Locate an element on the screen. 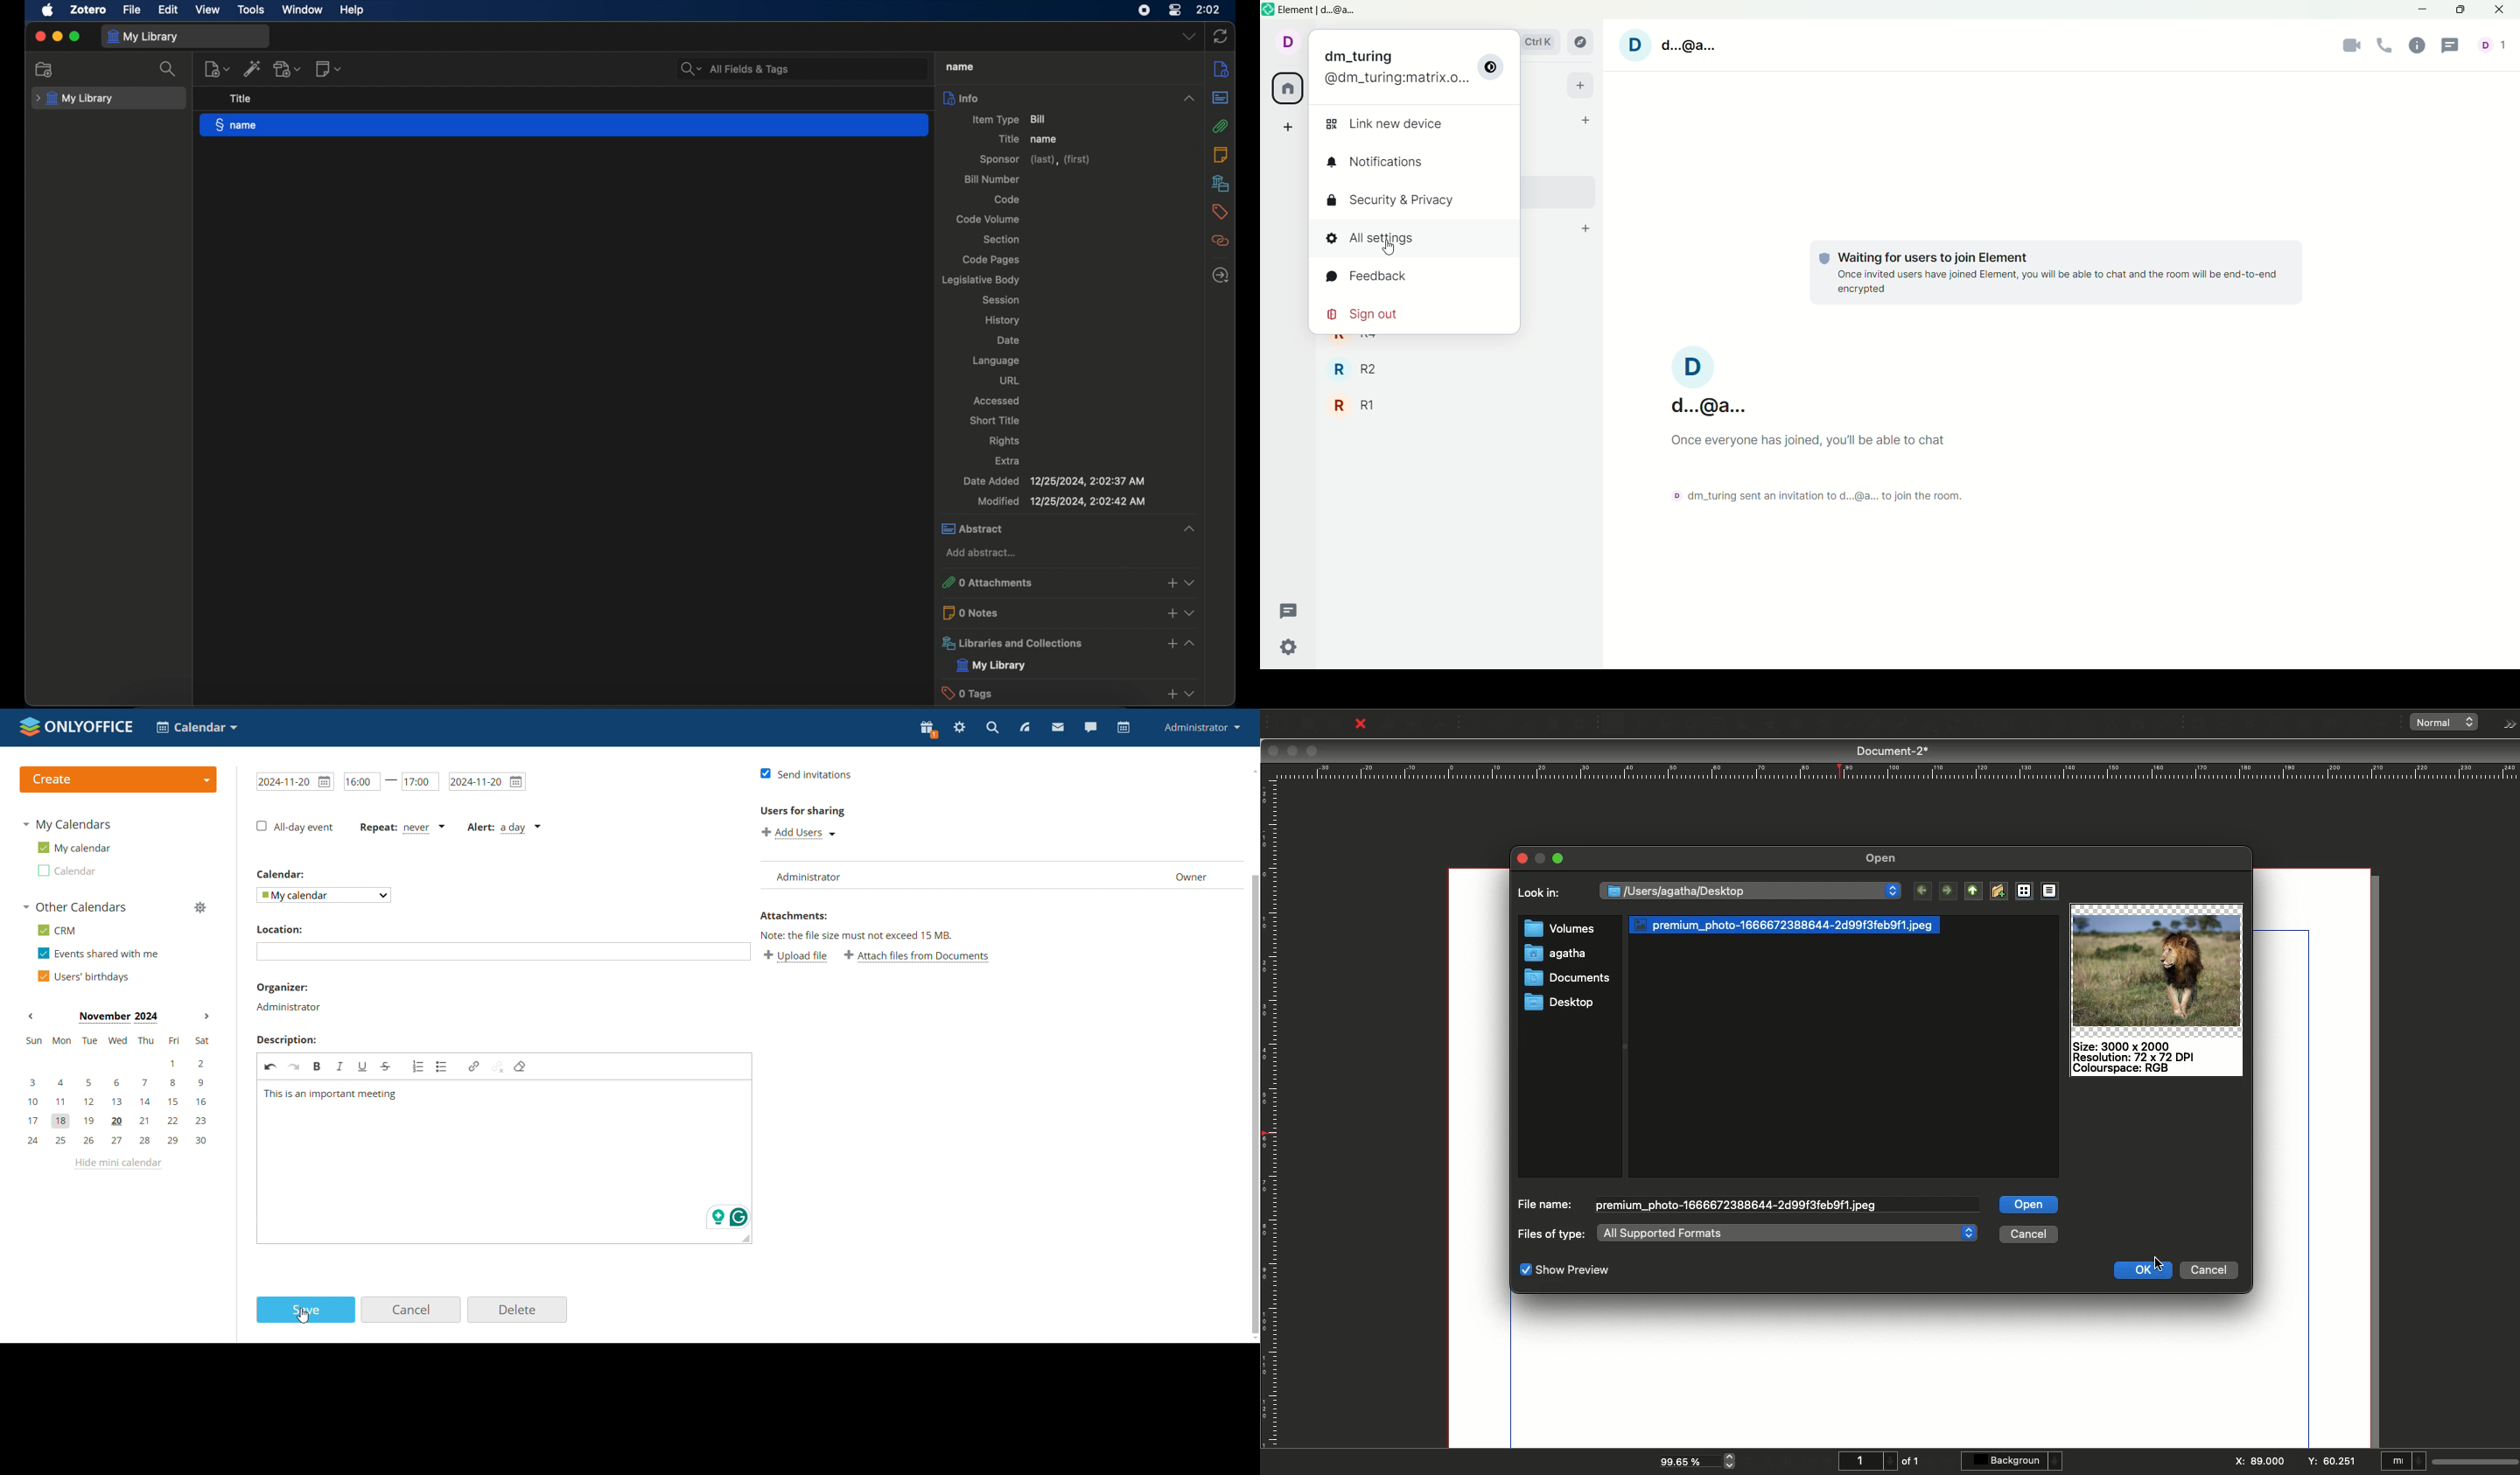  PDF text field is located at coordinates (2276, 724).